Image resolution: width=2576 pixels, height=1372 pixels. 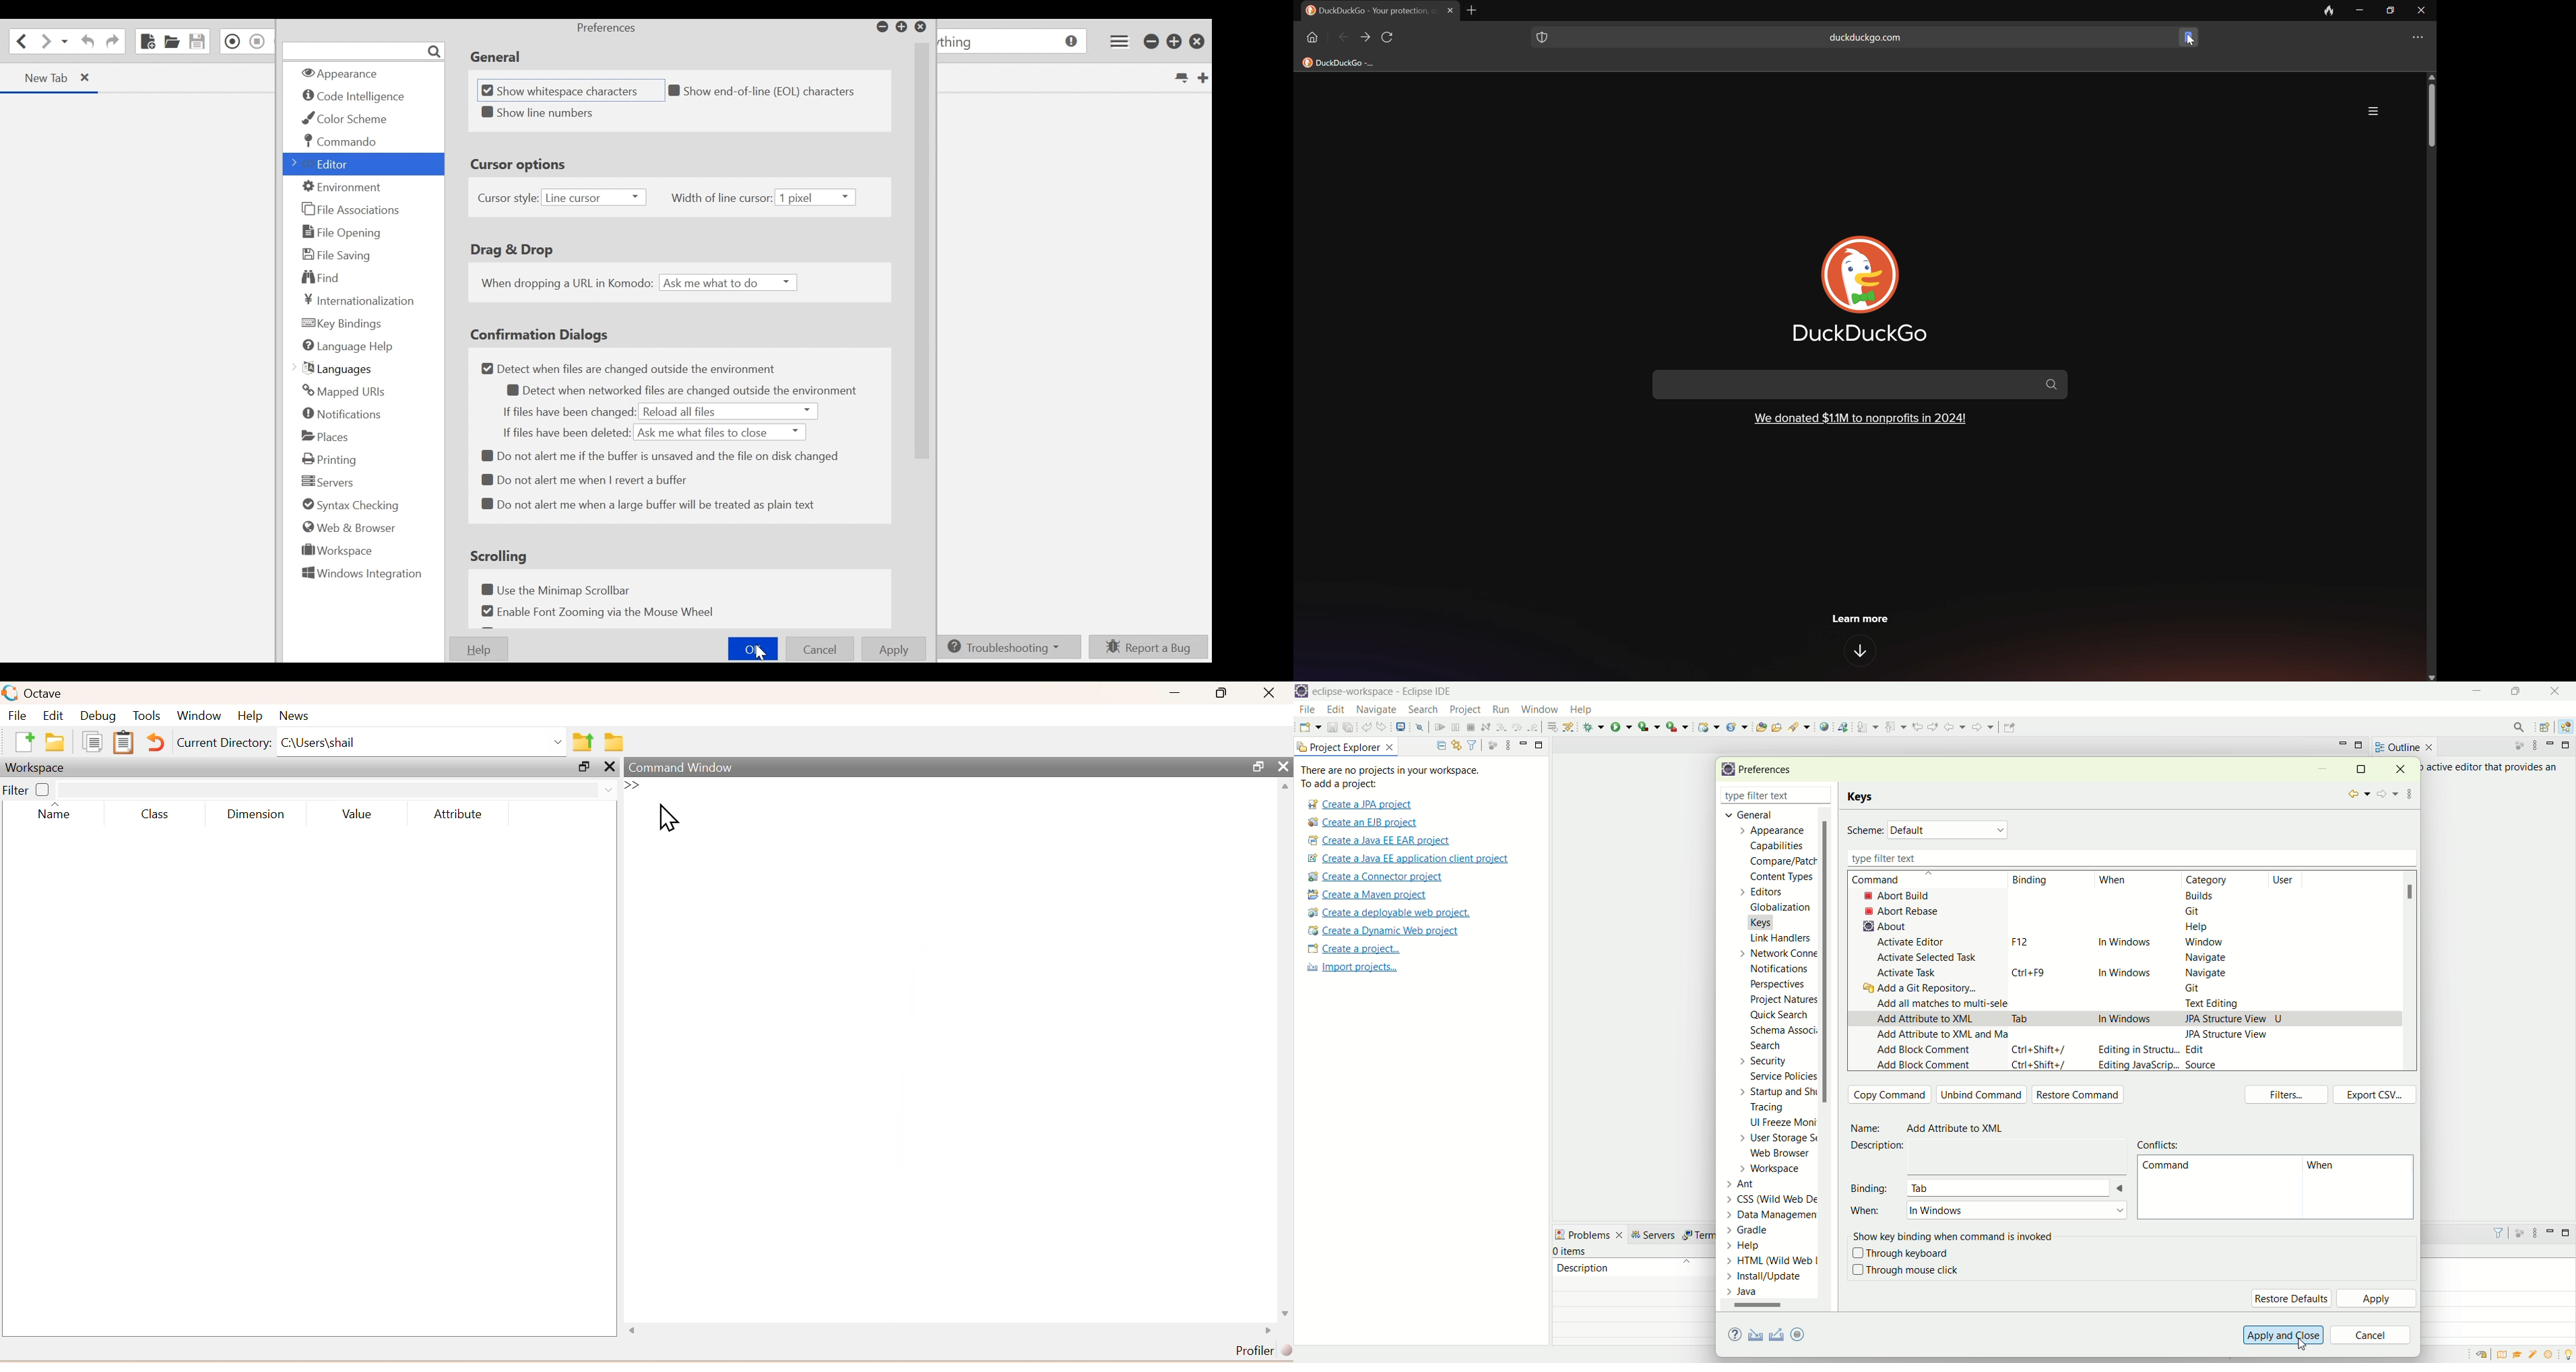 What do you see at coordinates (2406, 768) in the screenshot?
I see `close` at bounding box center [2406, 768].